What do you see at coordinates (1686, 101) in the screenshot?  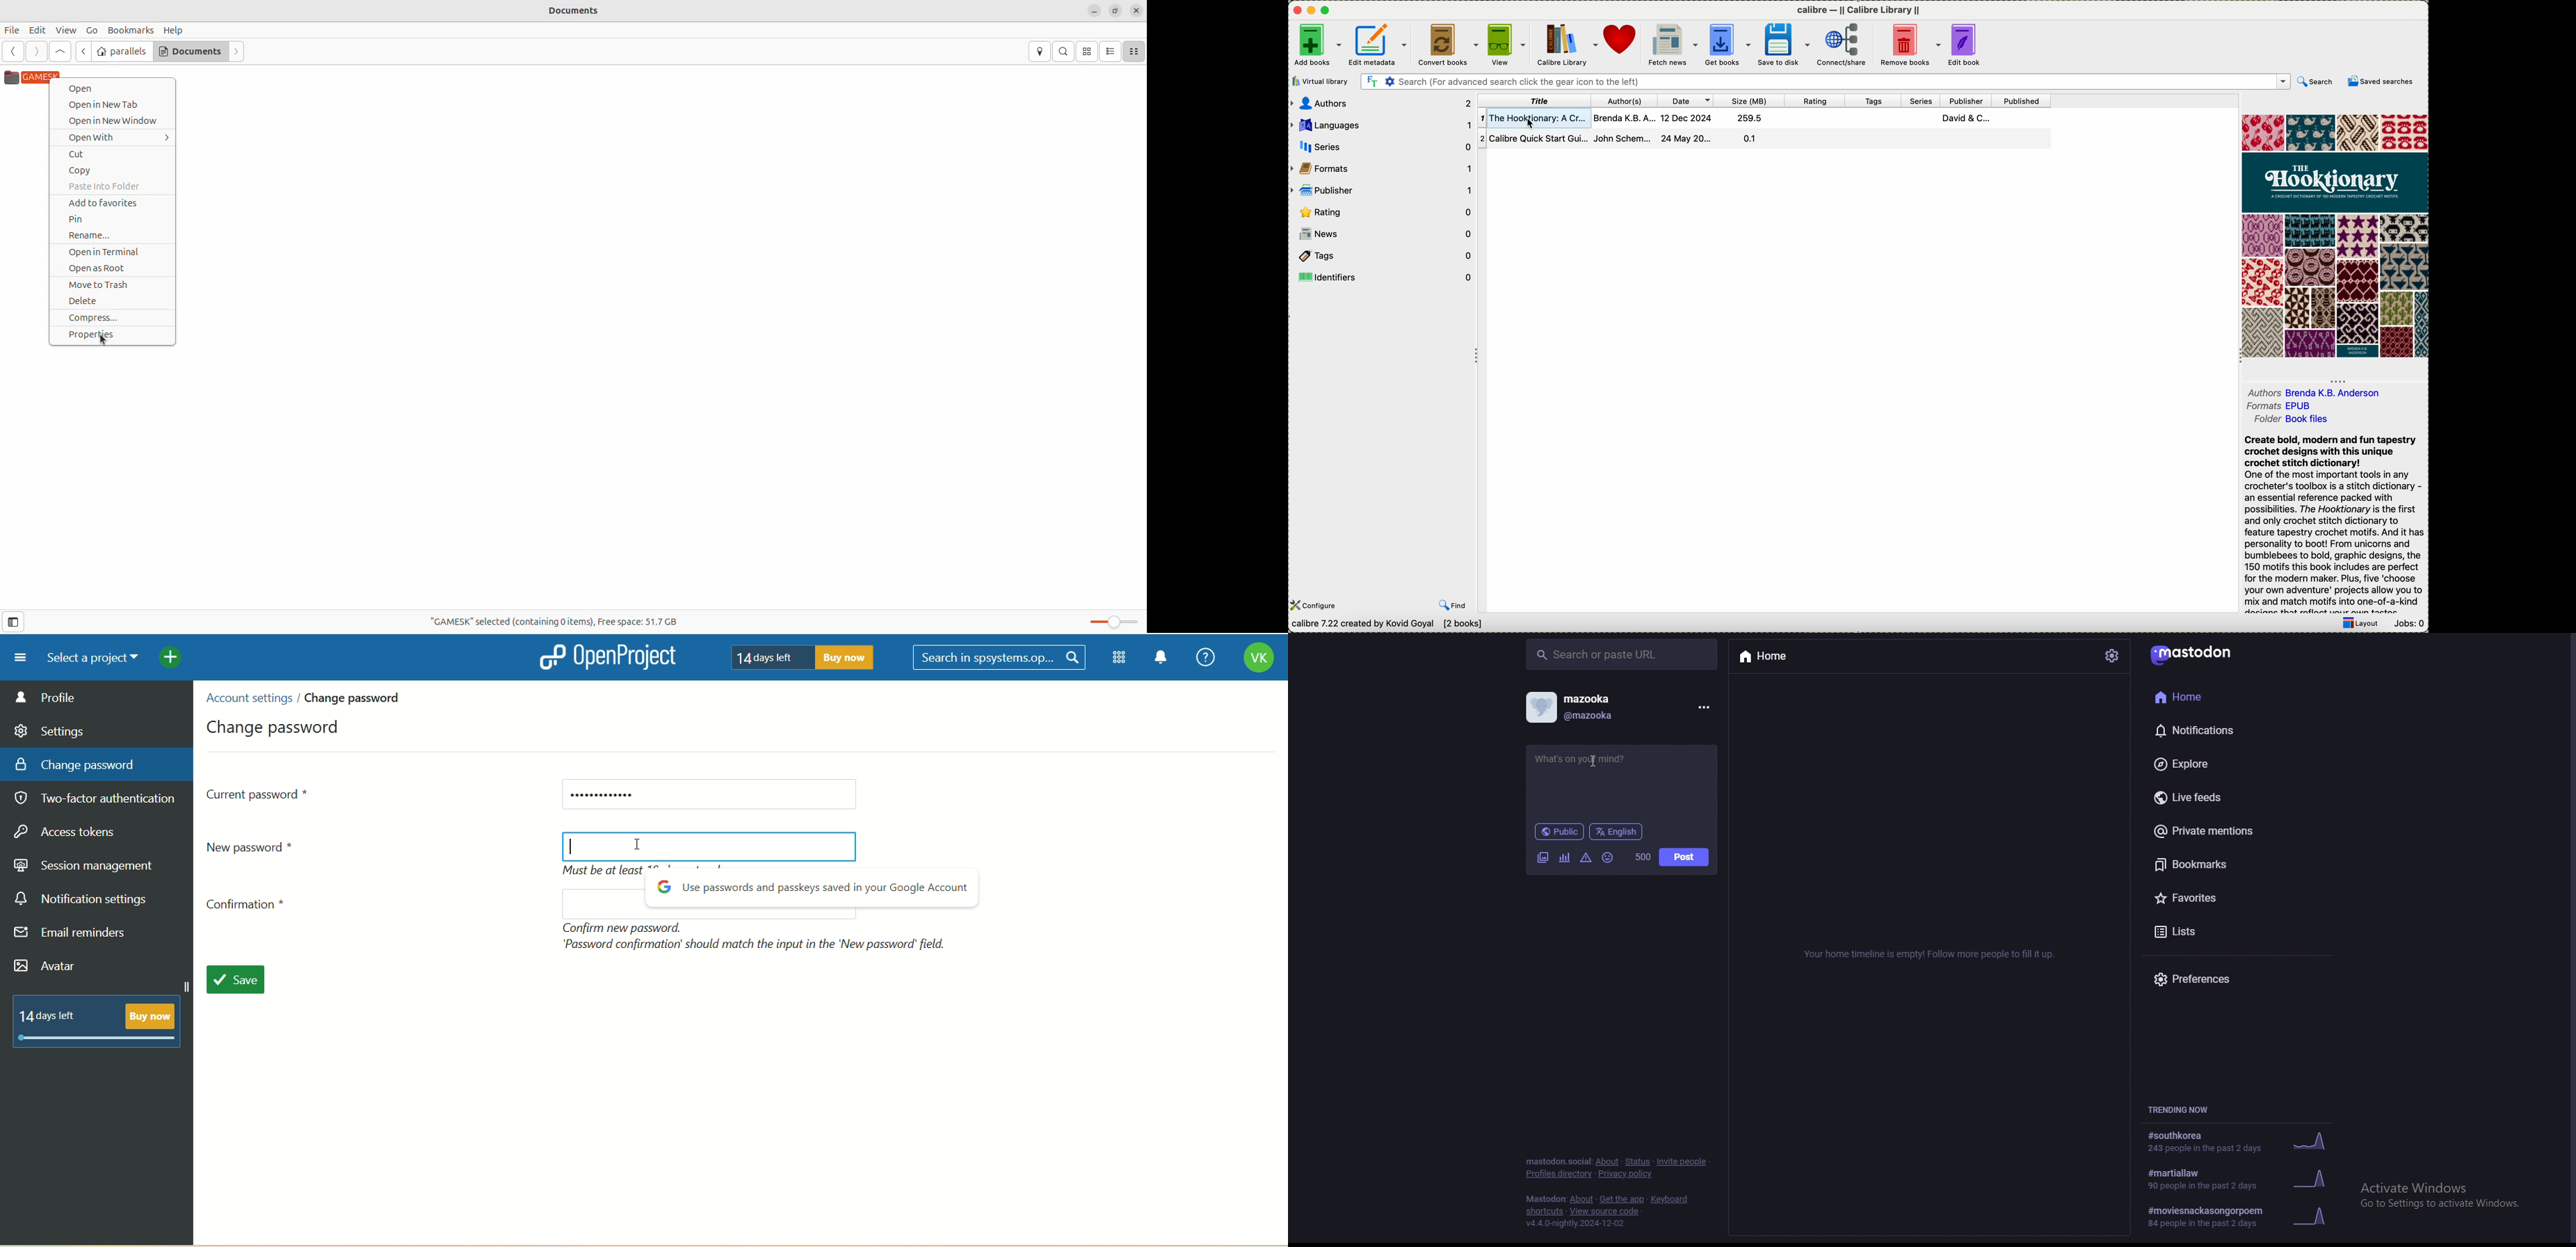 I see `date` at bounding box center [1686, 101].